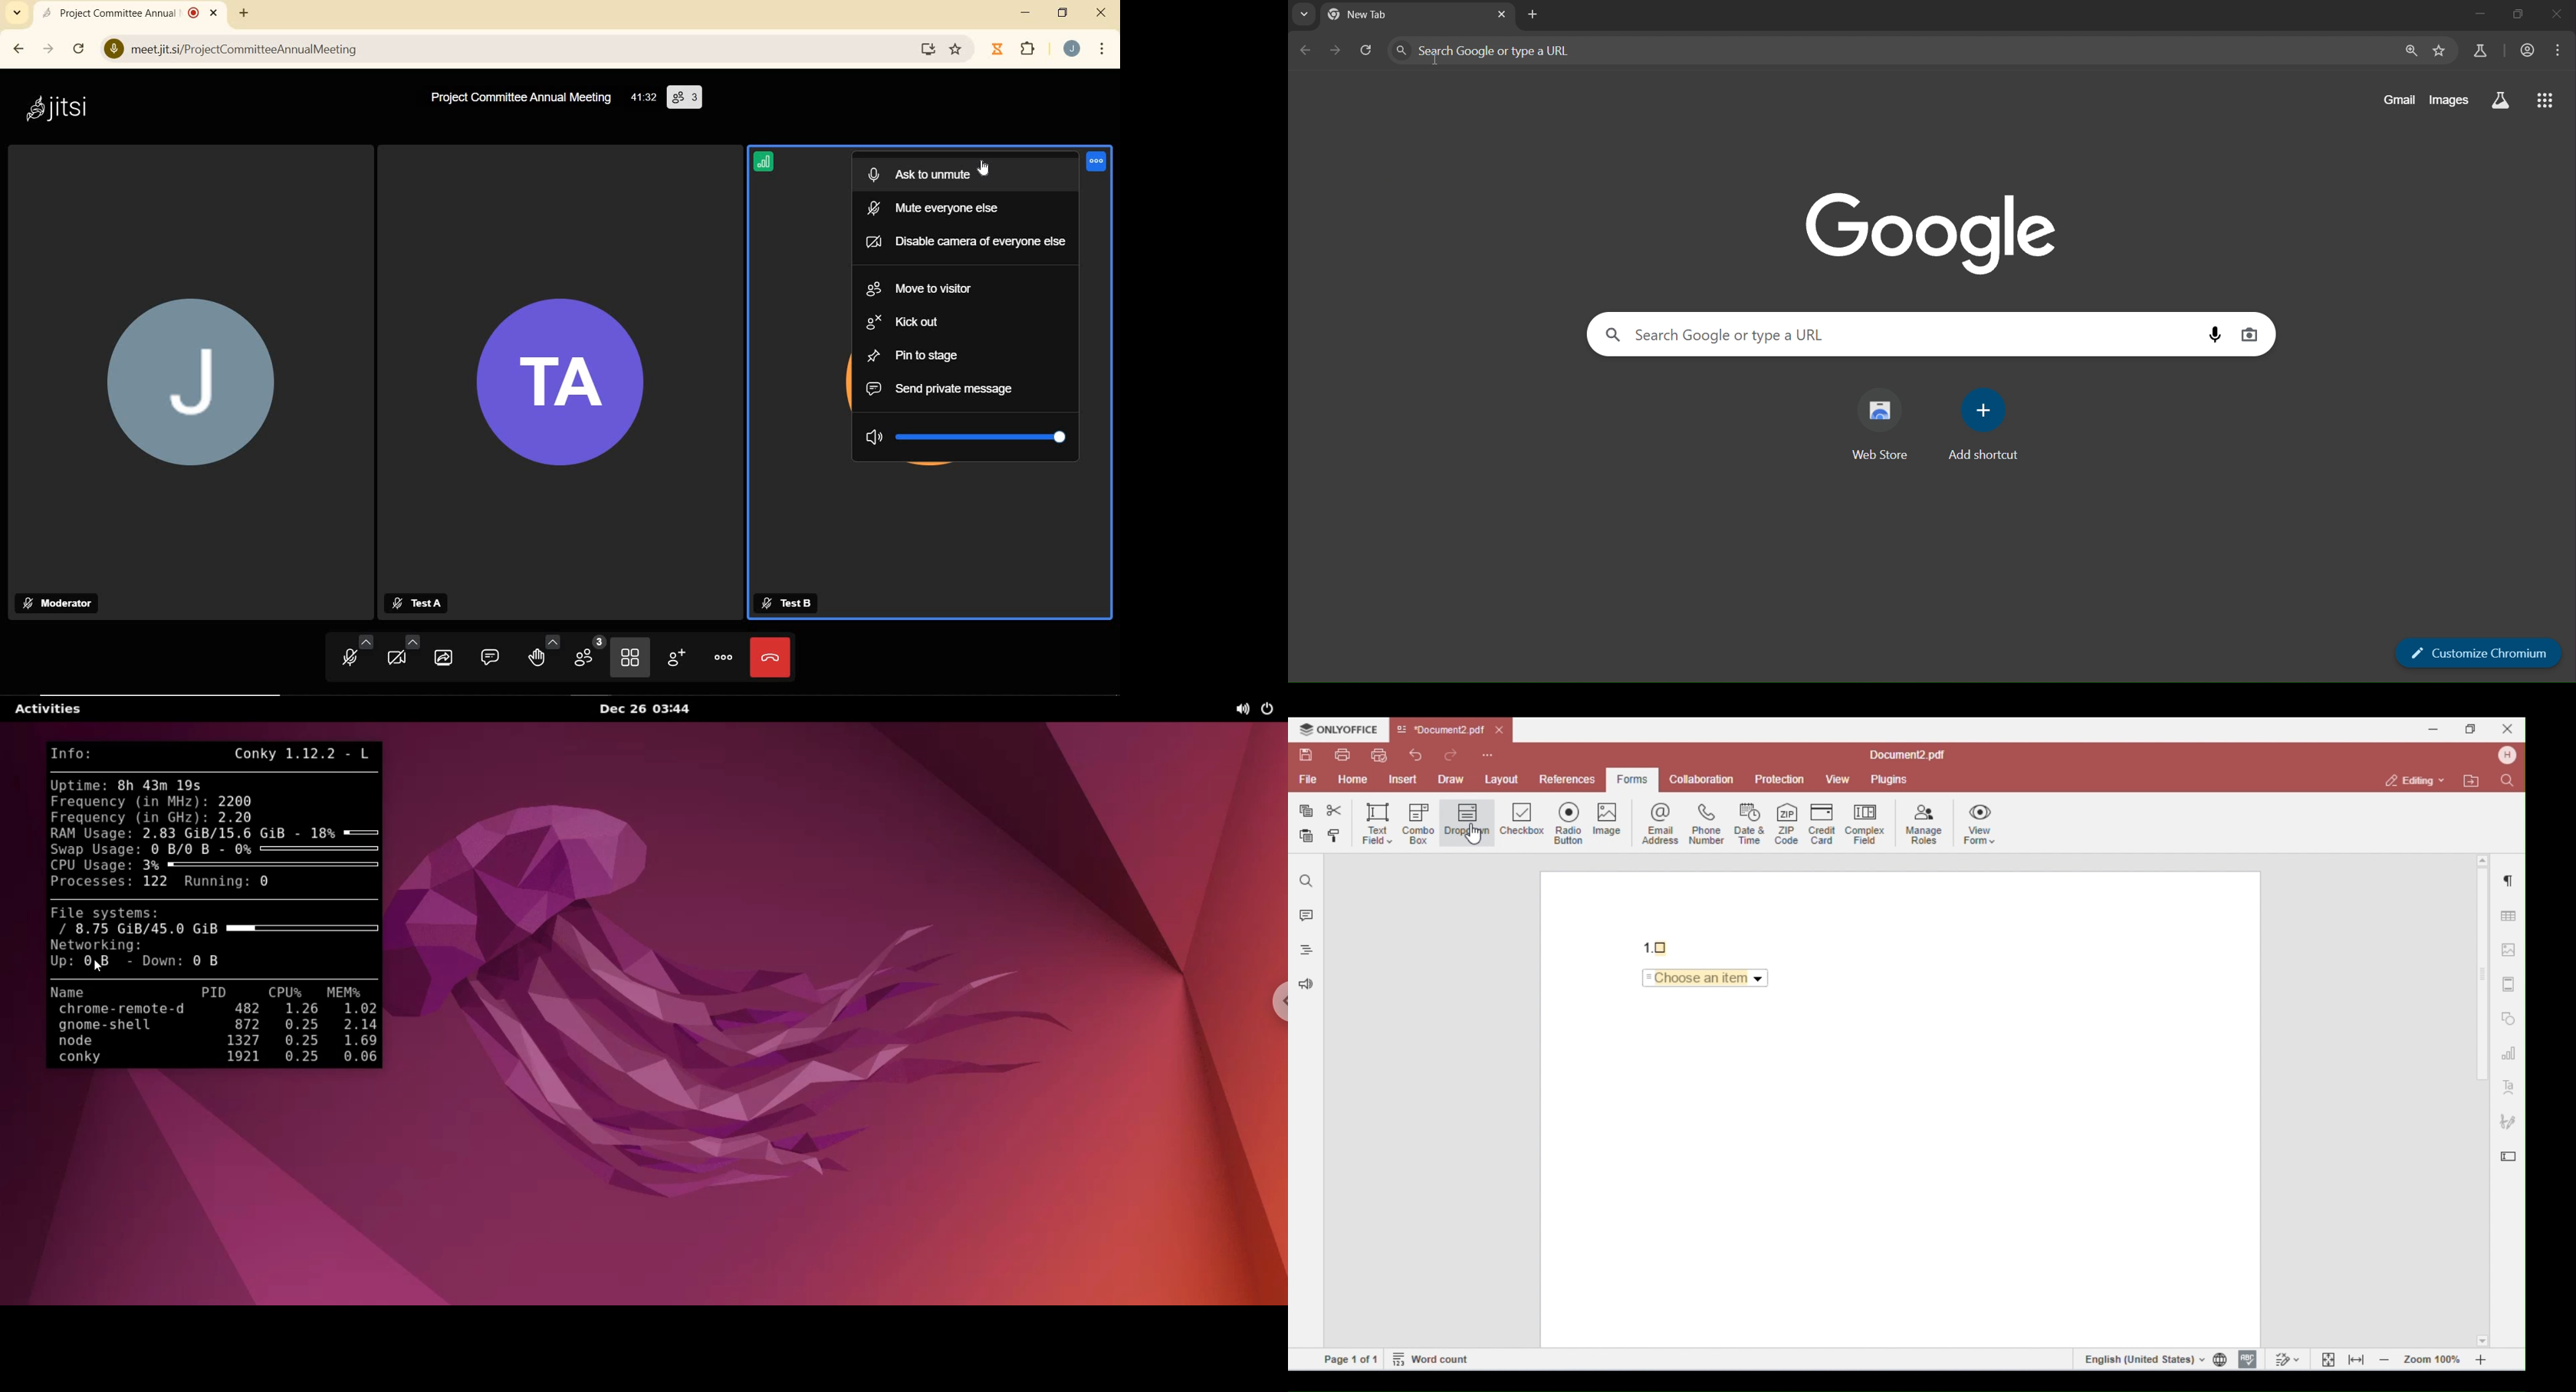  I want to click on zoom , so click(2409, 51).